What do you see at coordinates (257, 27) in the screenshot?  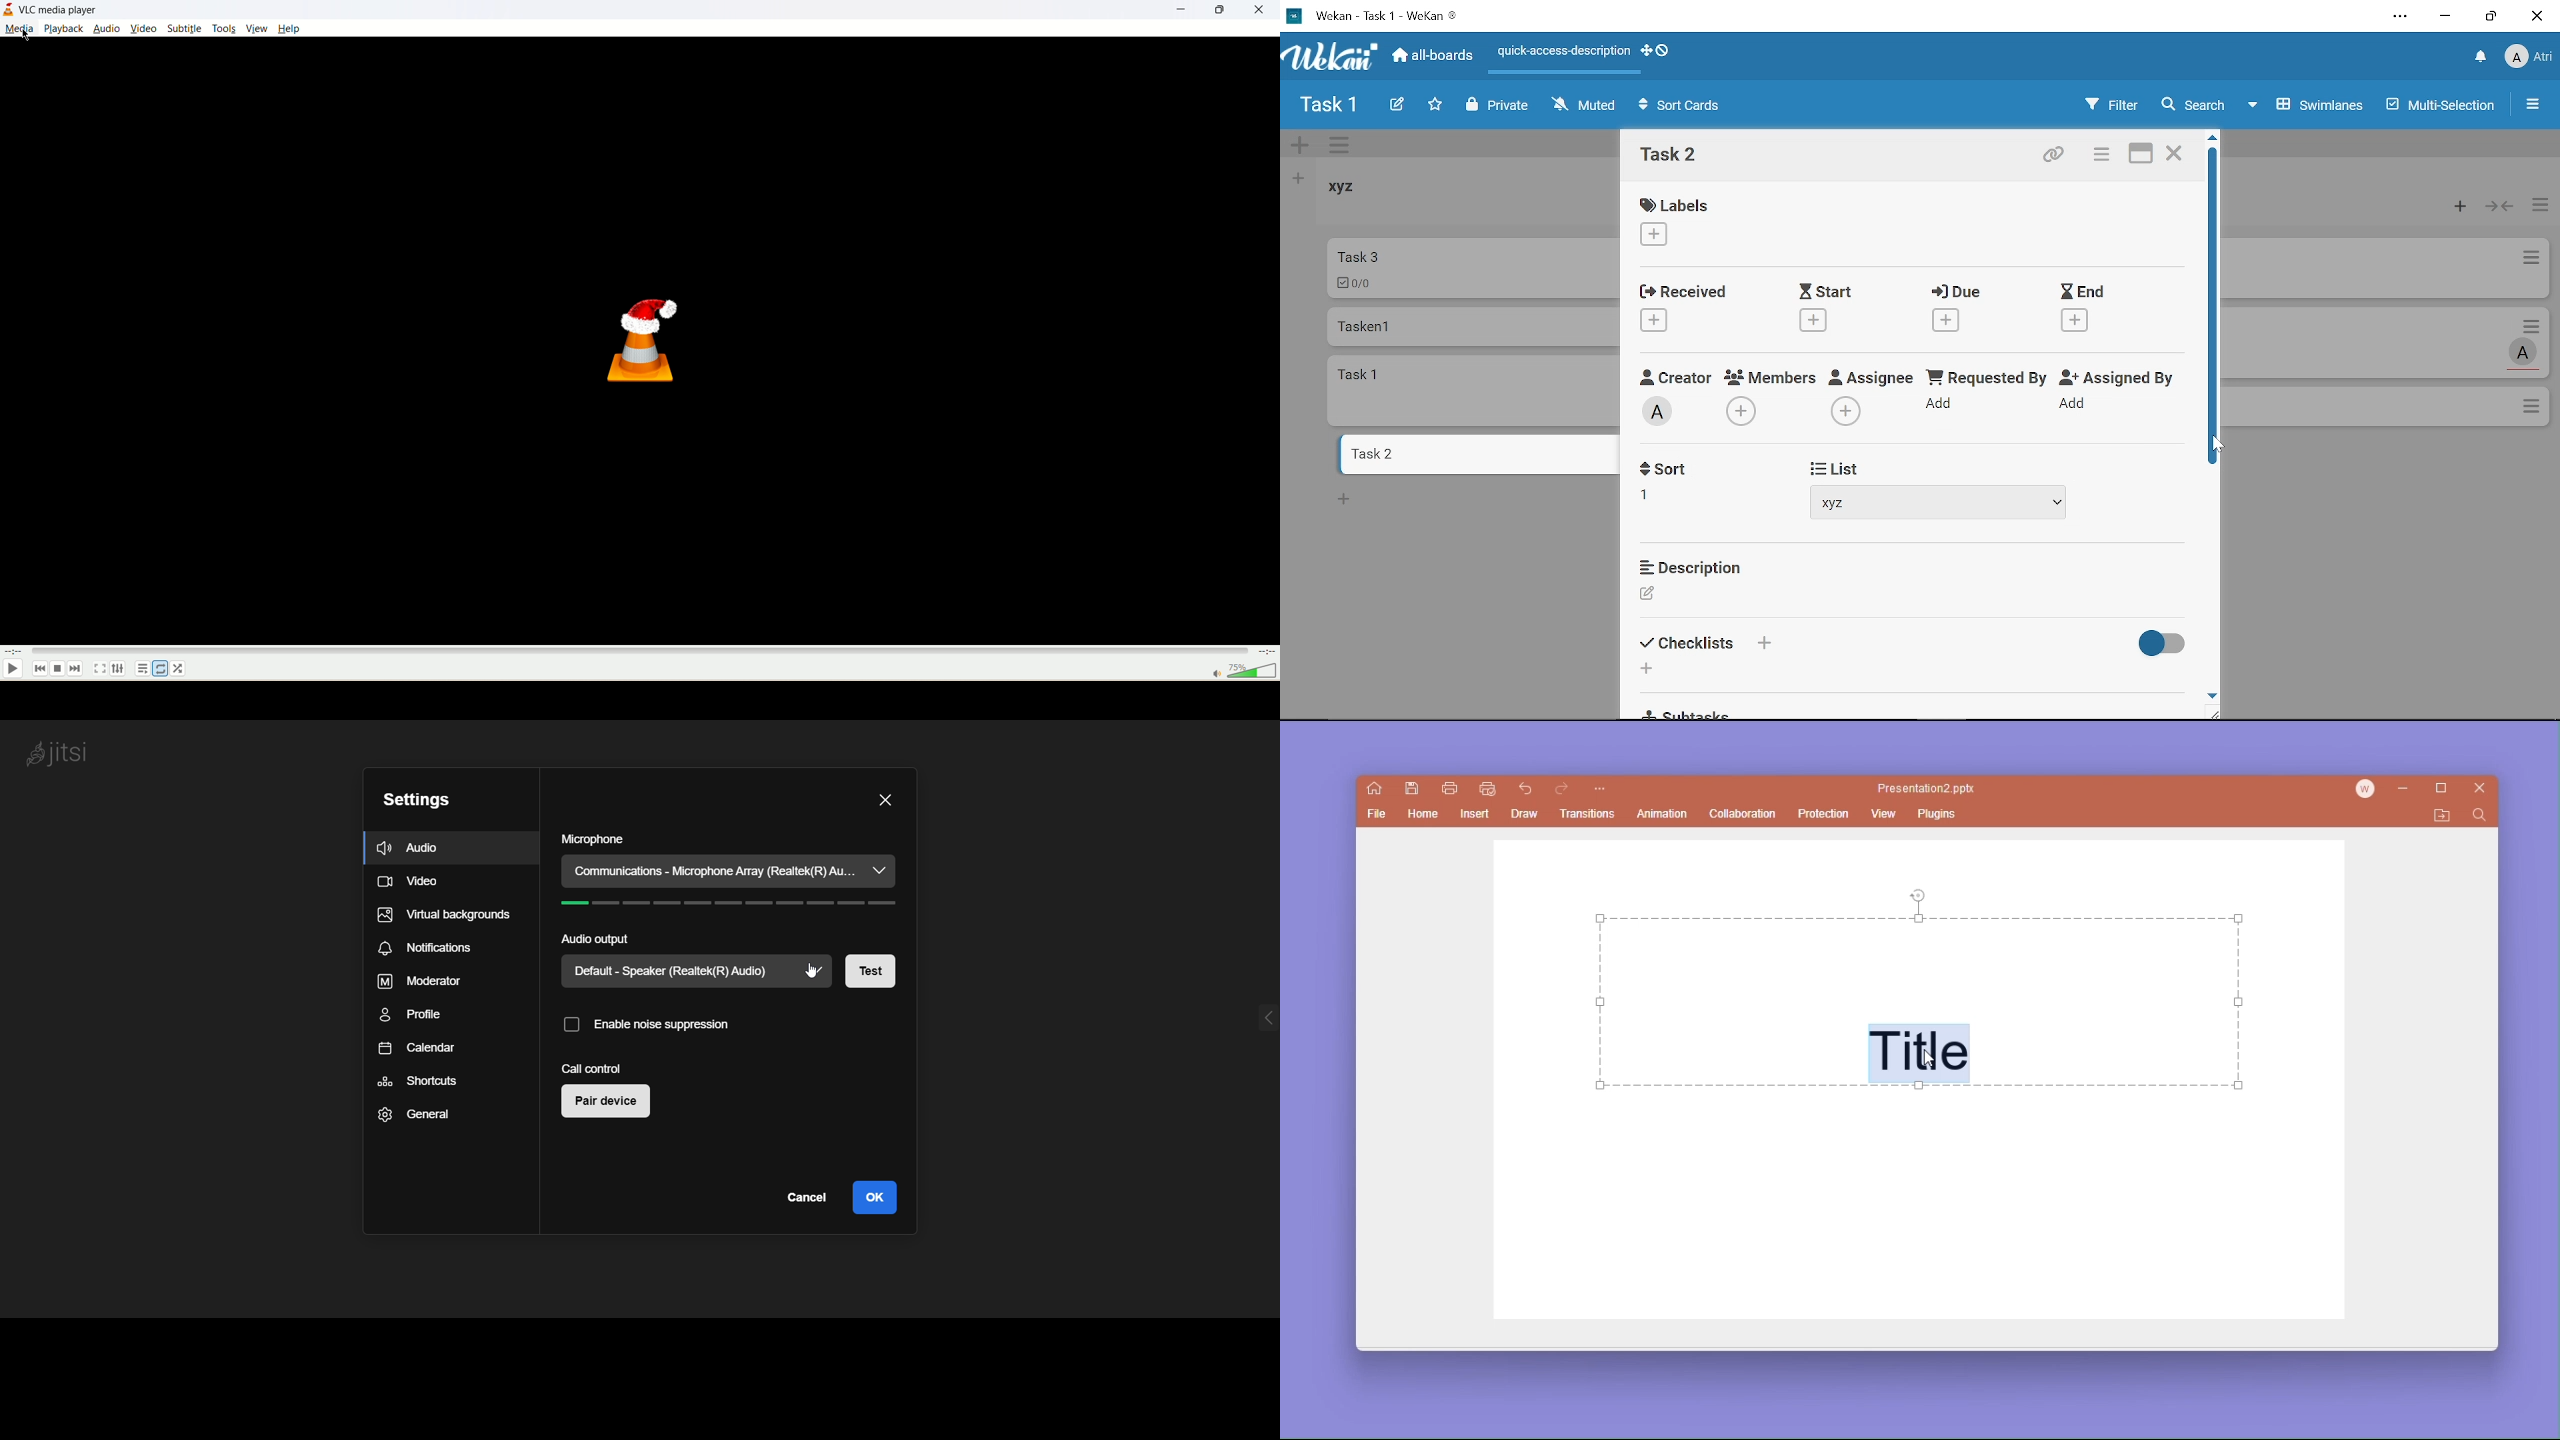 I see `view` at bounding box center [257, 27].